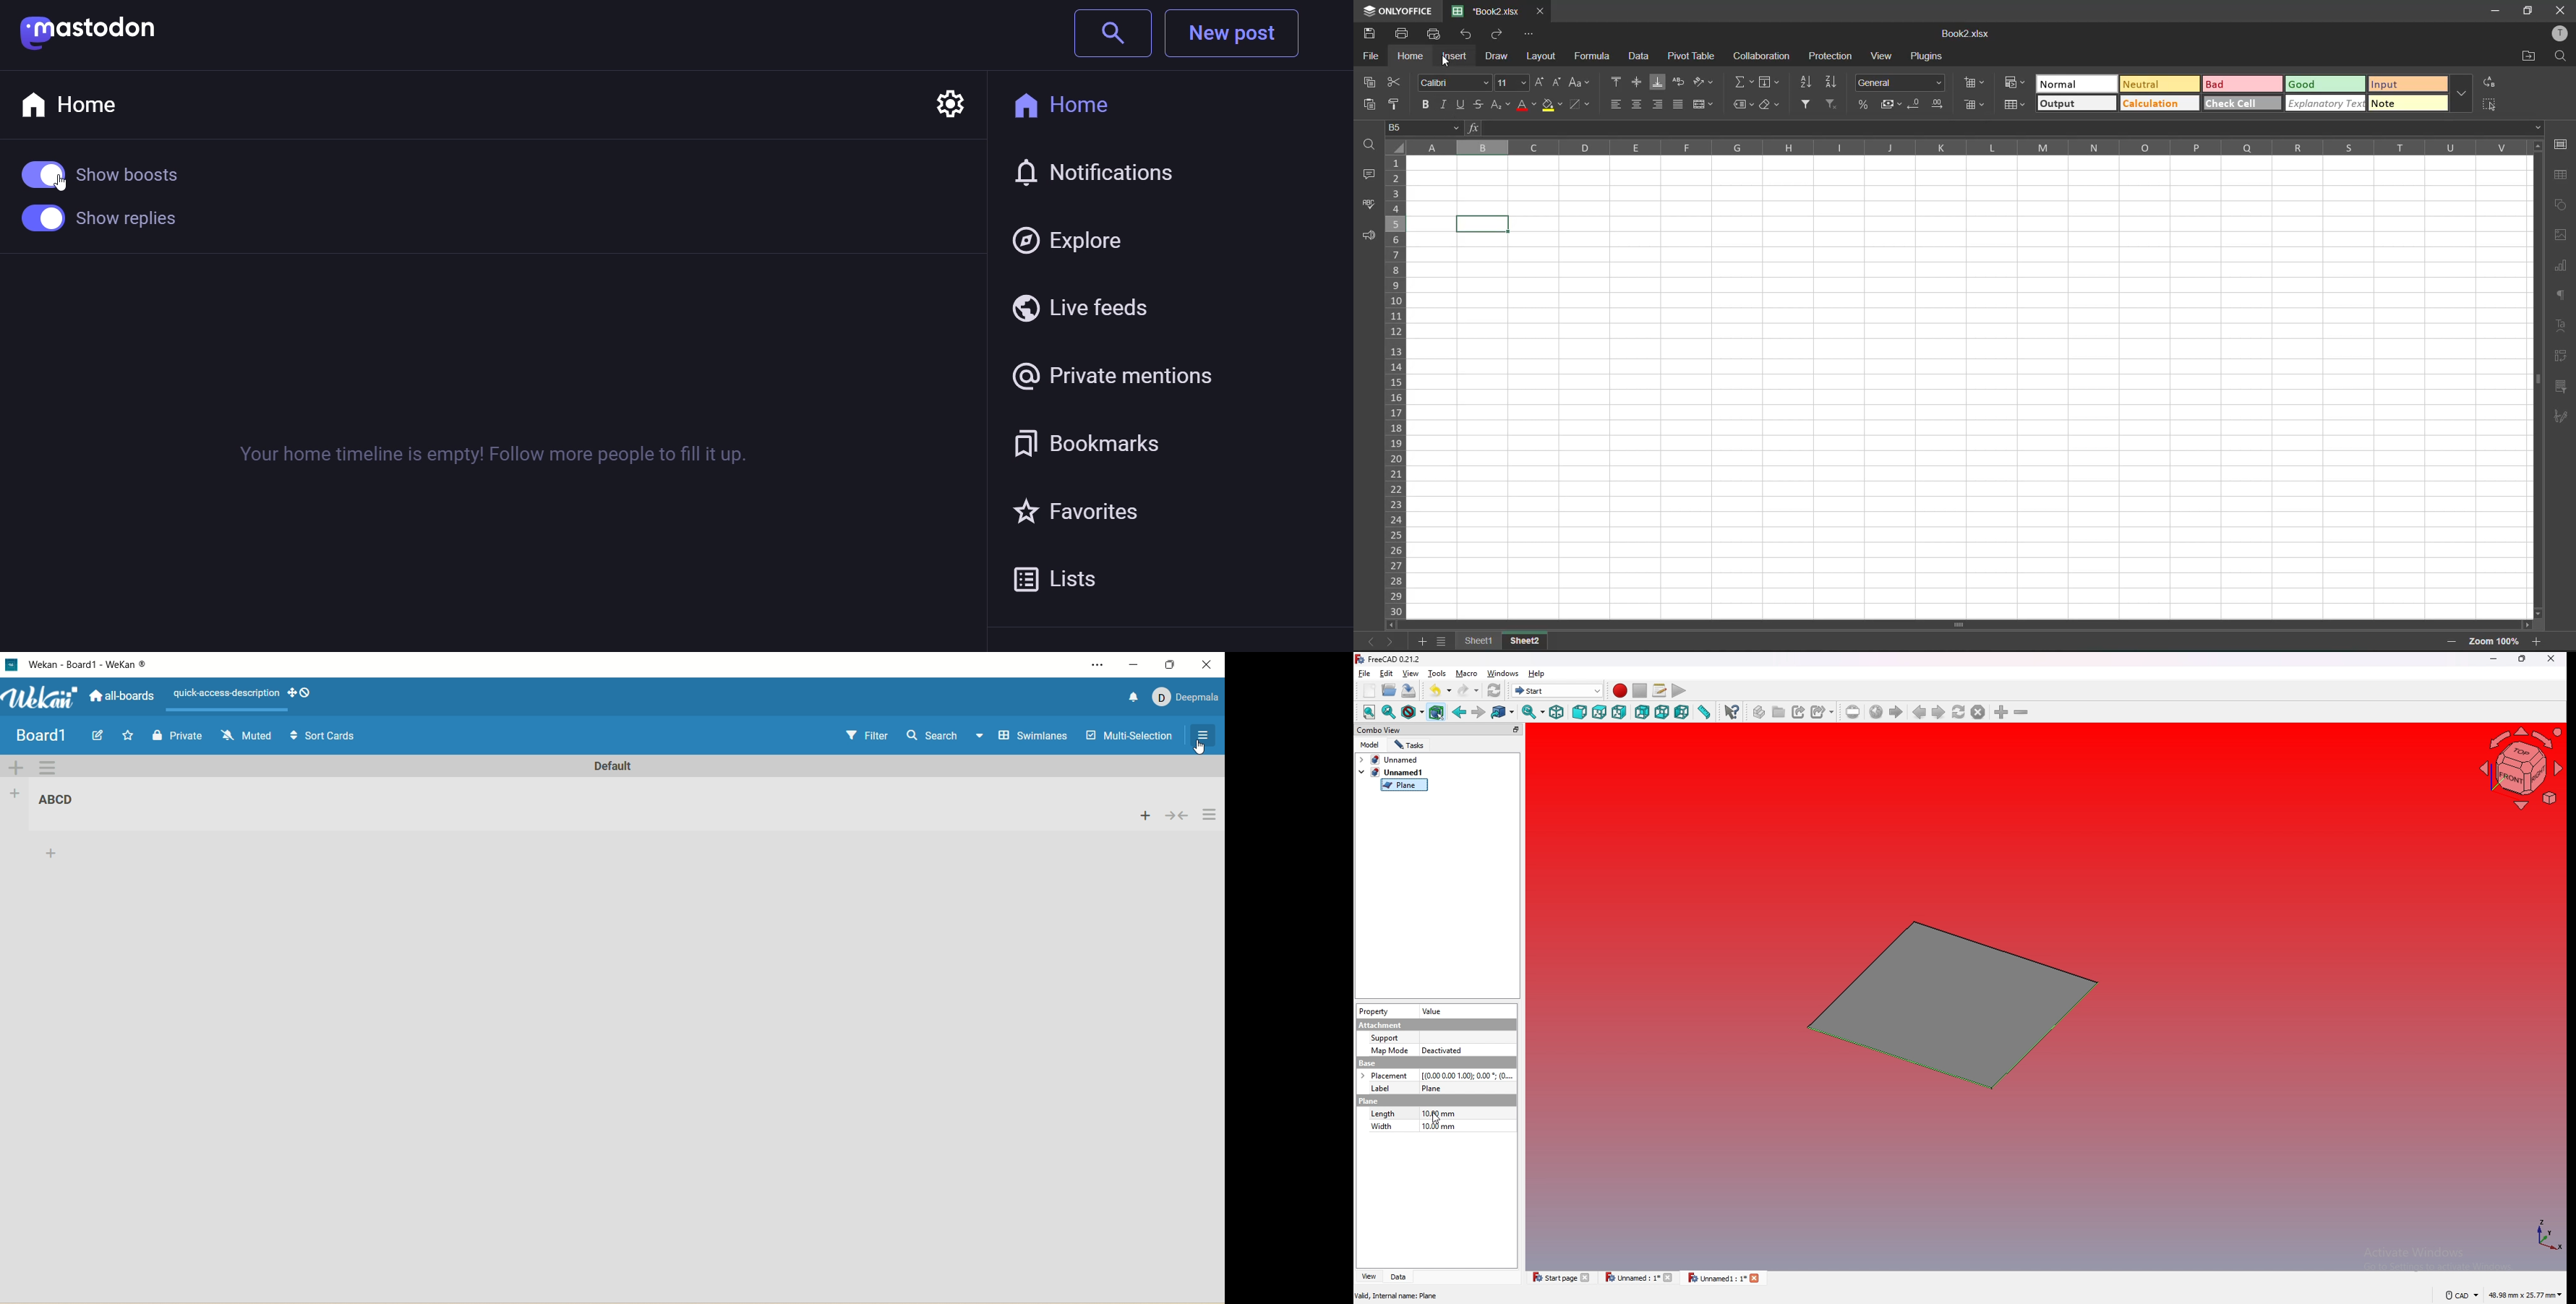 The image size is (2576, 1316). What do you see at coordinates (1694, 55) in the screenshot?
I see `pivot table` at bounding box center [1694, 55].